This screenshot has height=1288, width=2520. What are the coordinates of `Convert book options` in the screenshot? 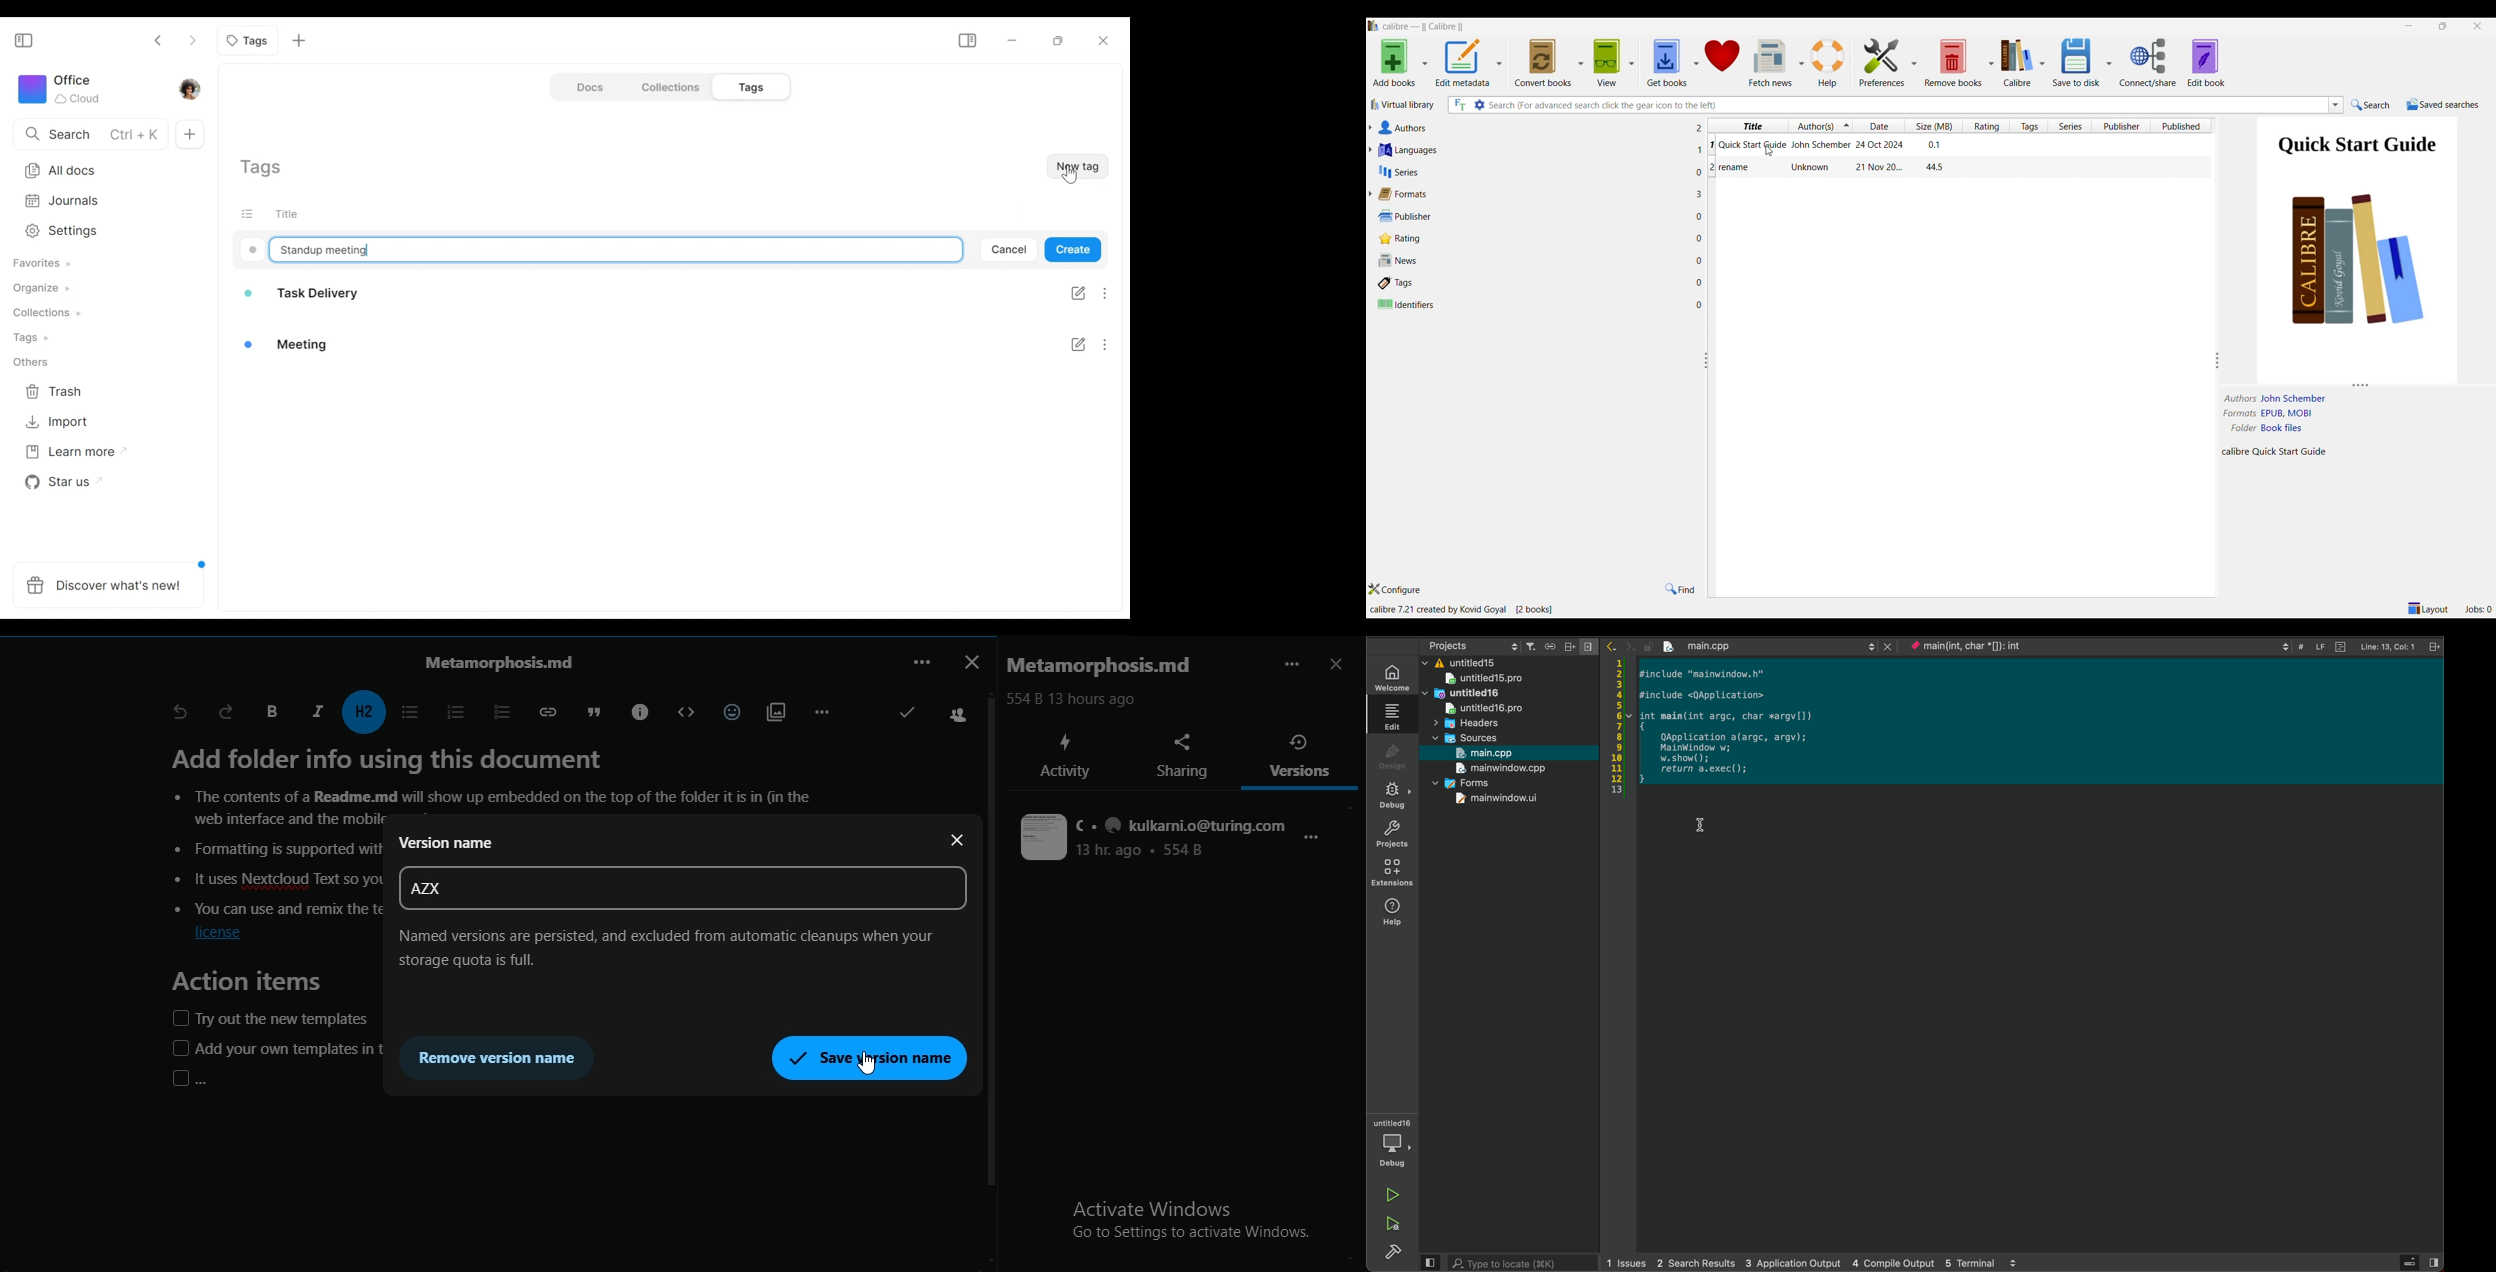 It's located at (1581, 62).